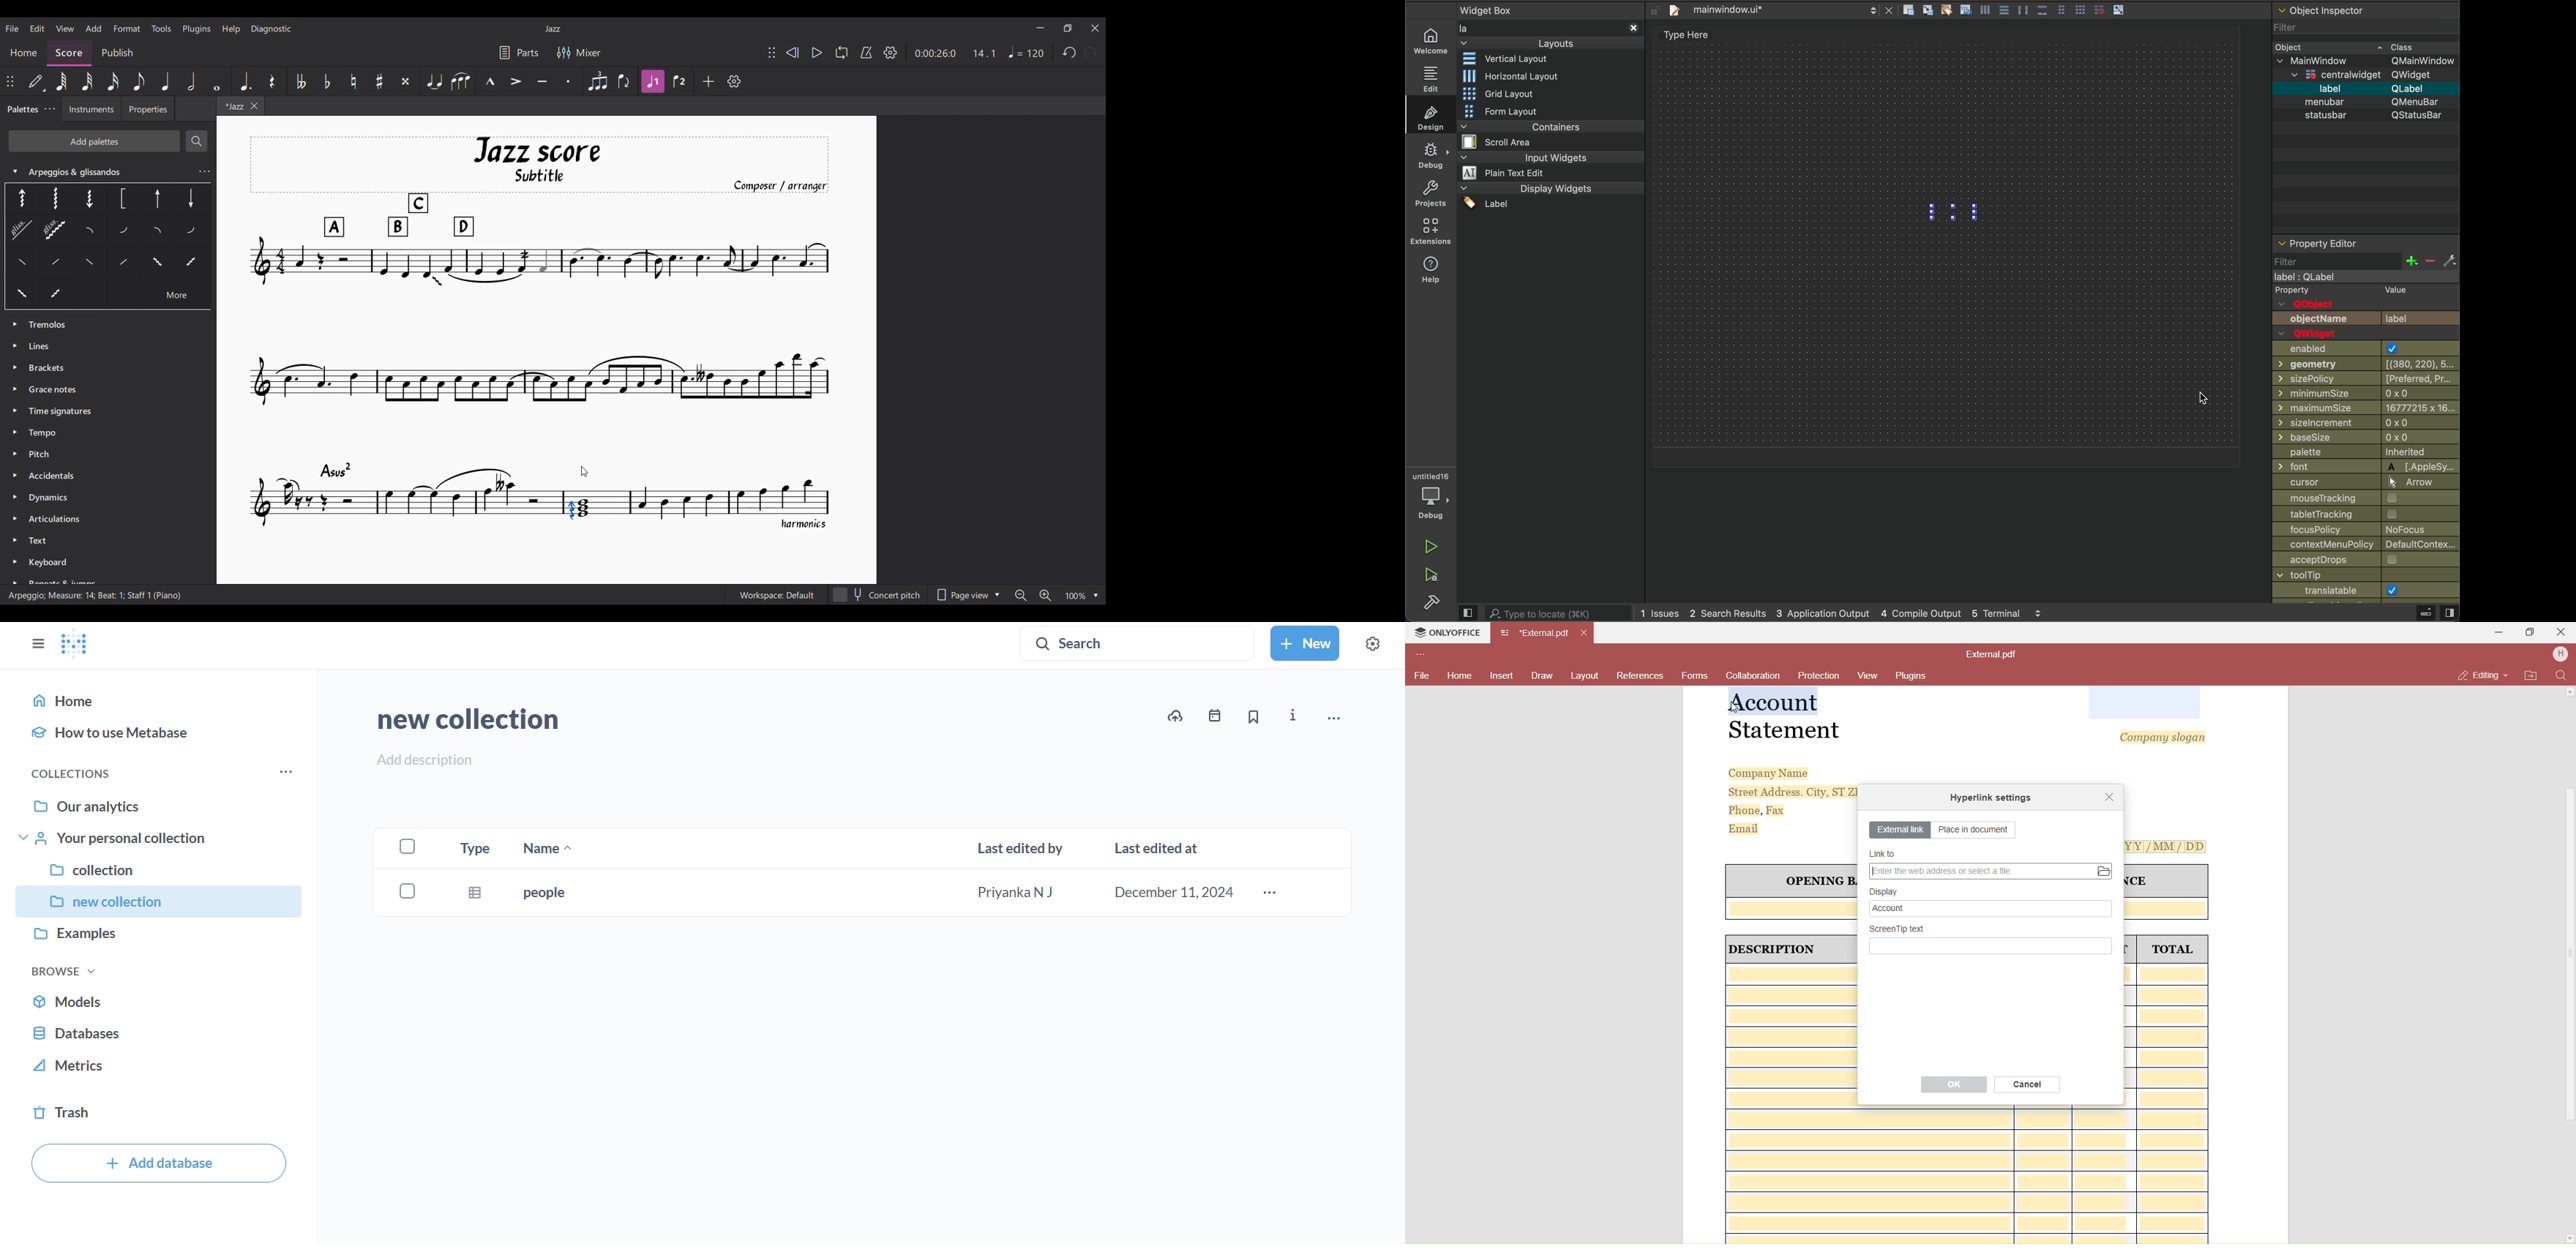 The height and width of the screenshot is (1260, 2576). What do you see at coordinates (590, 480) in the screenshot?
I see `Indicates addition` at bounding box center [590, 480].